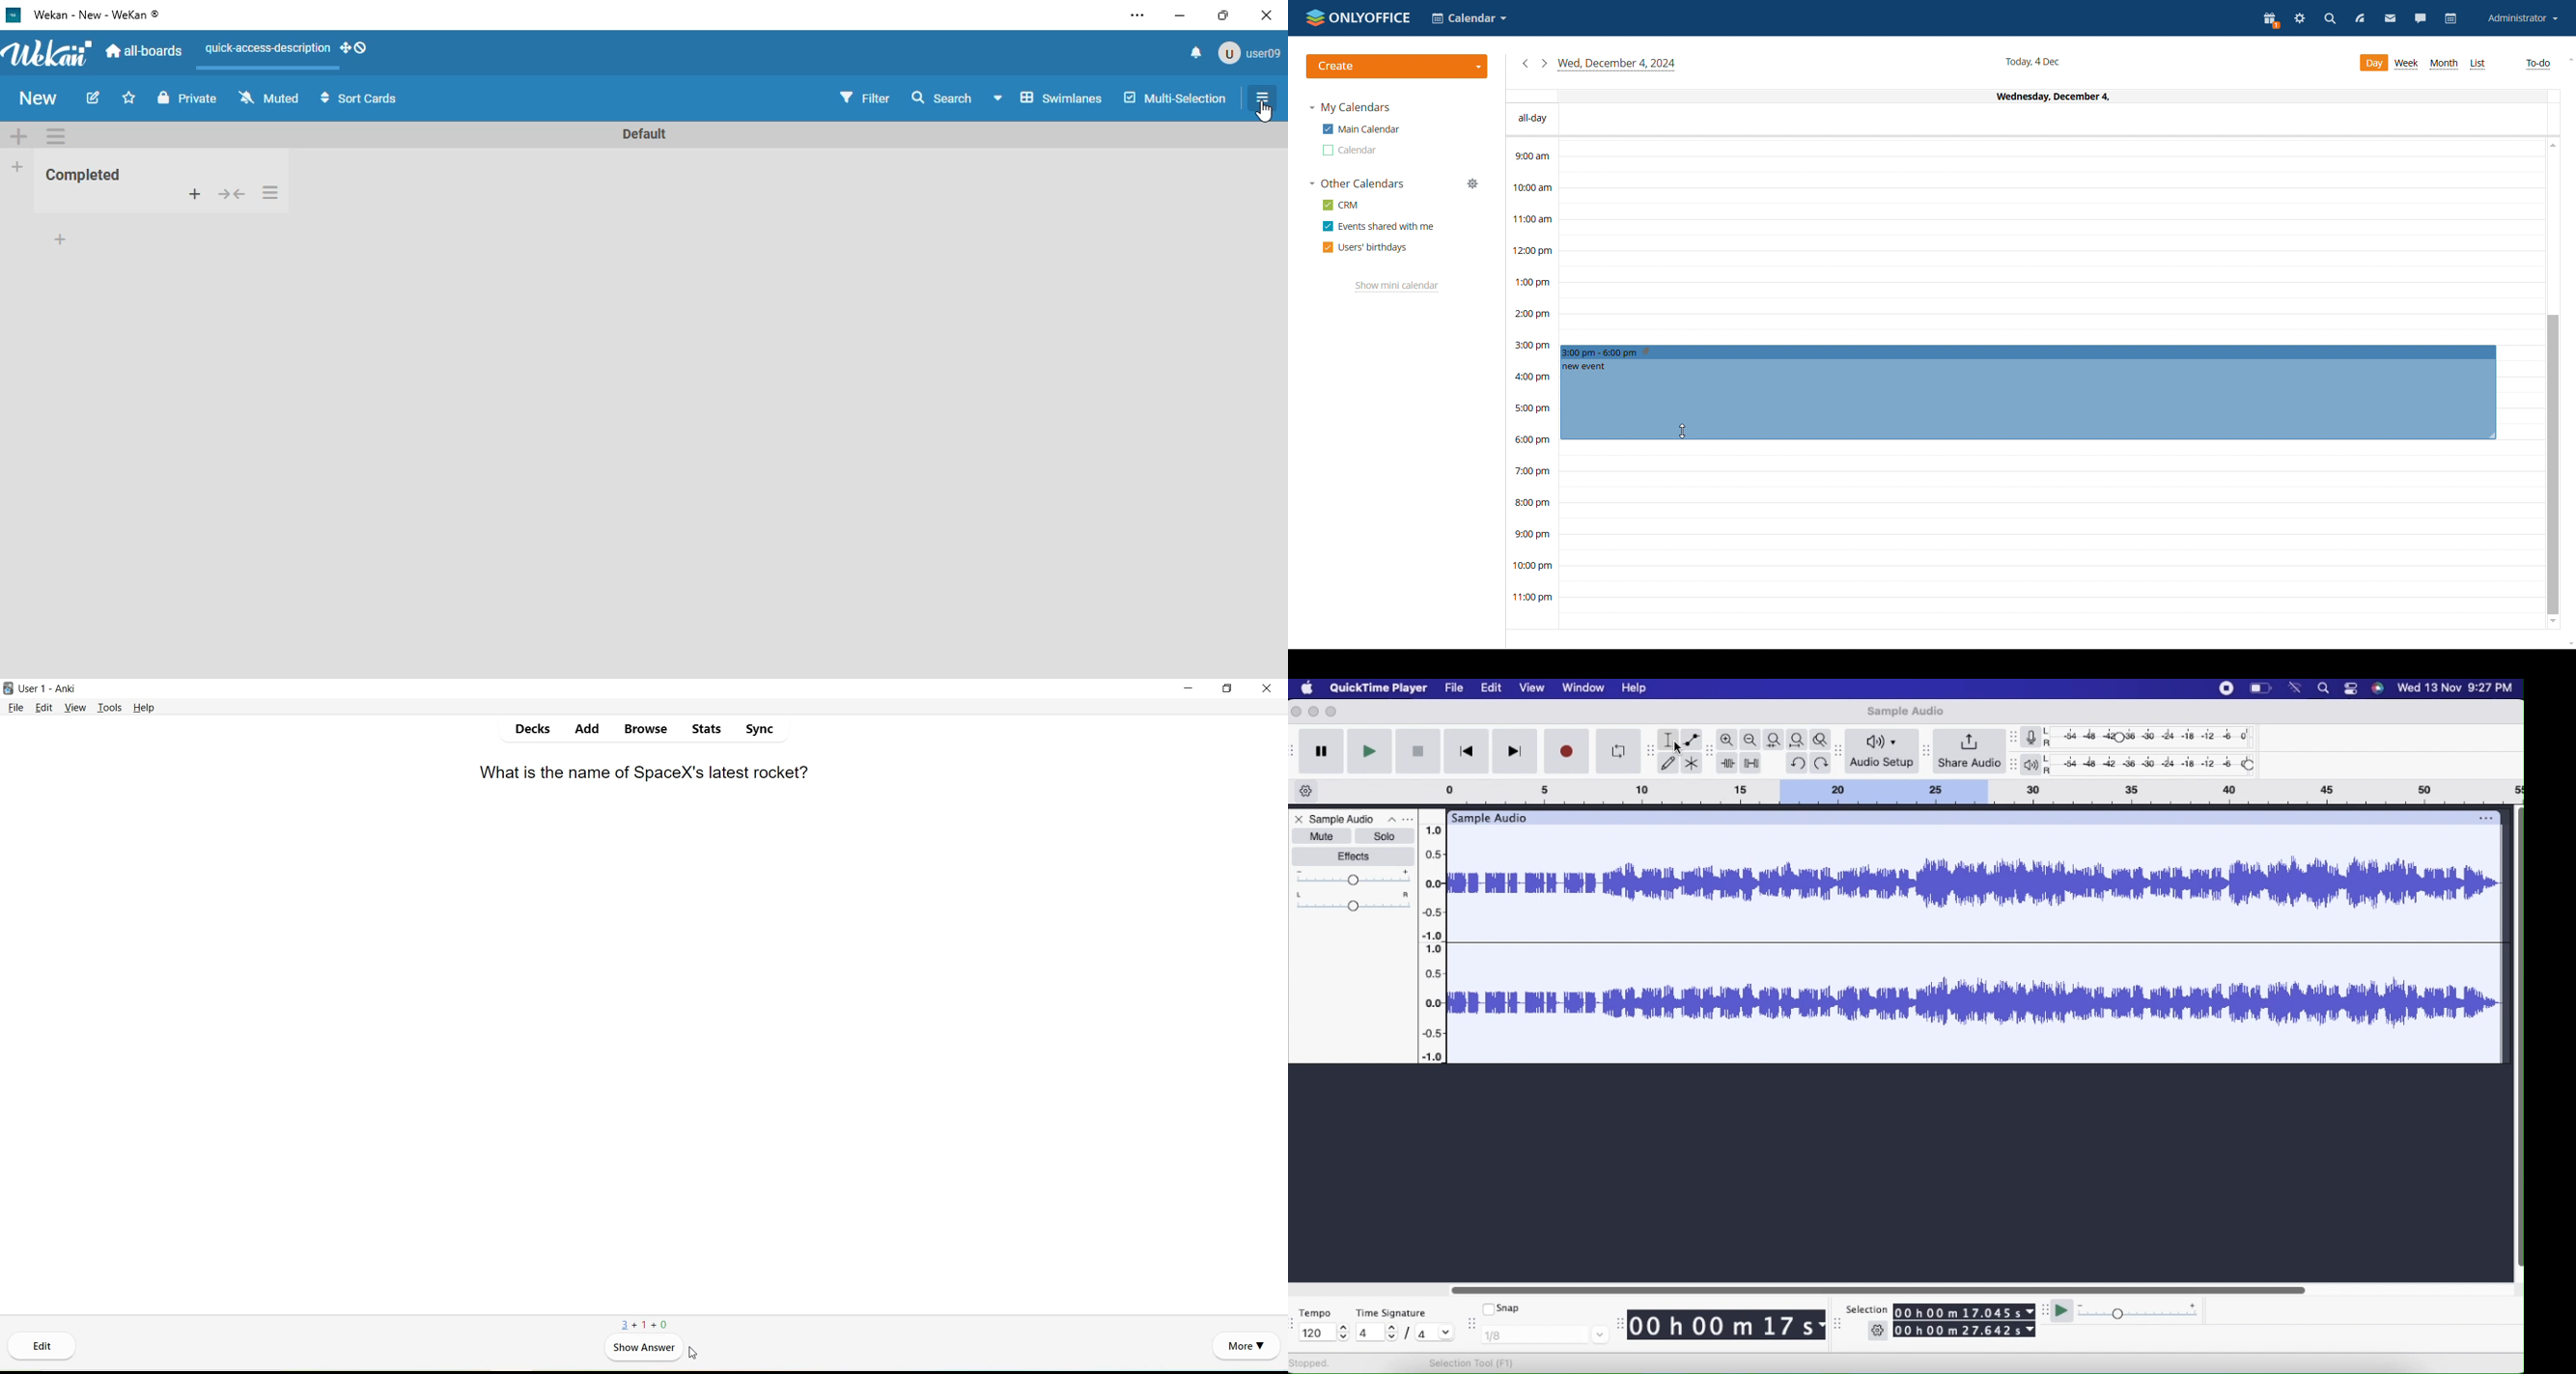 The width and height of the screenshot is (2576, 1400). I want to click on Multi-tool, so click(1693, 764).